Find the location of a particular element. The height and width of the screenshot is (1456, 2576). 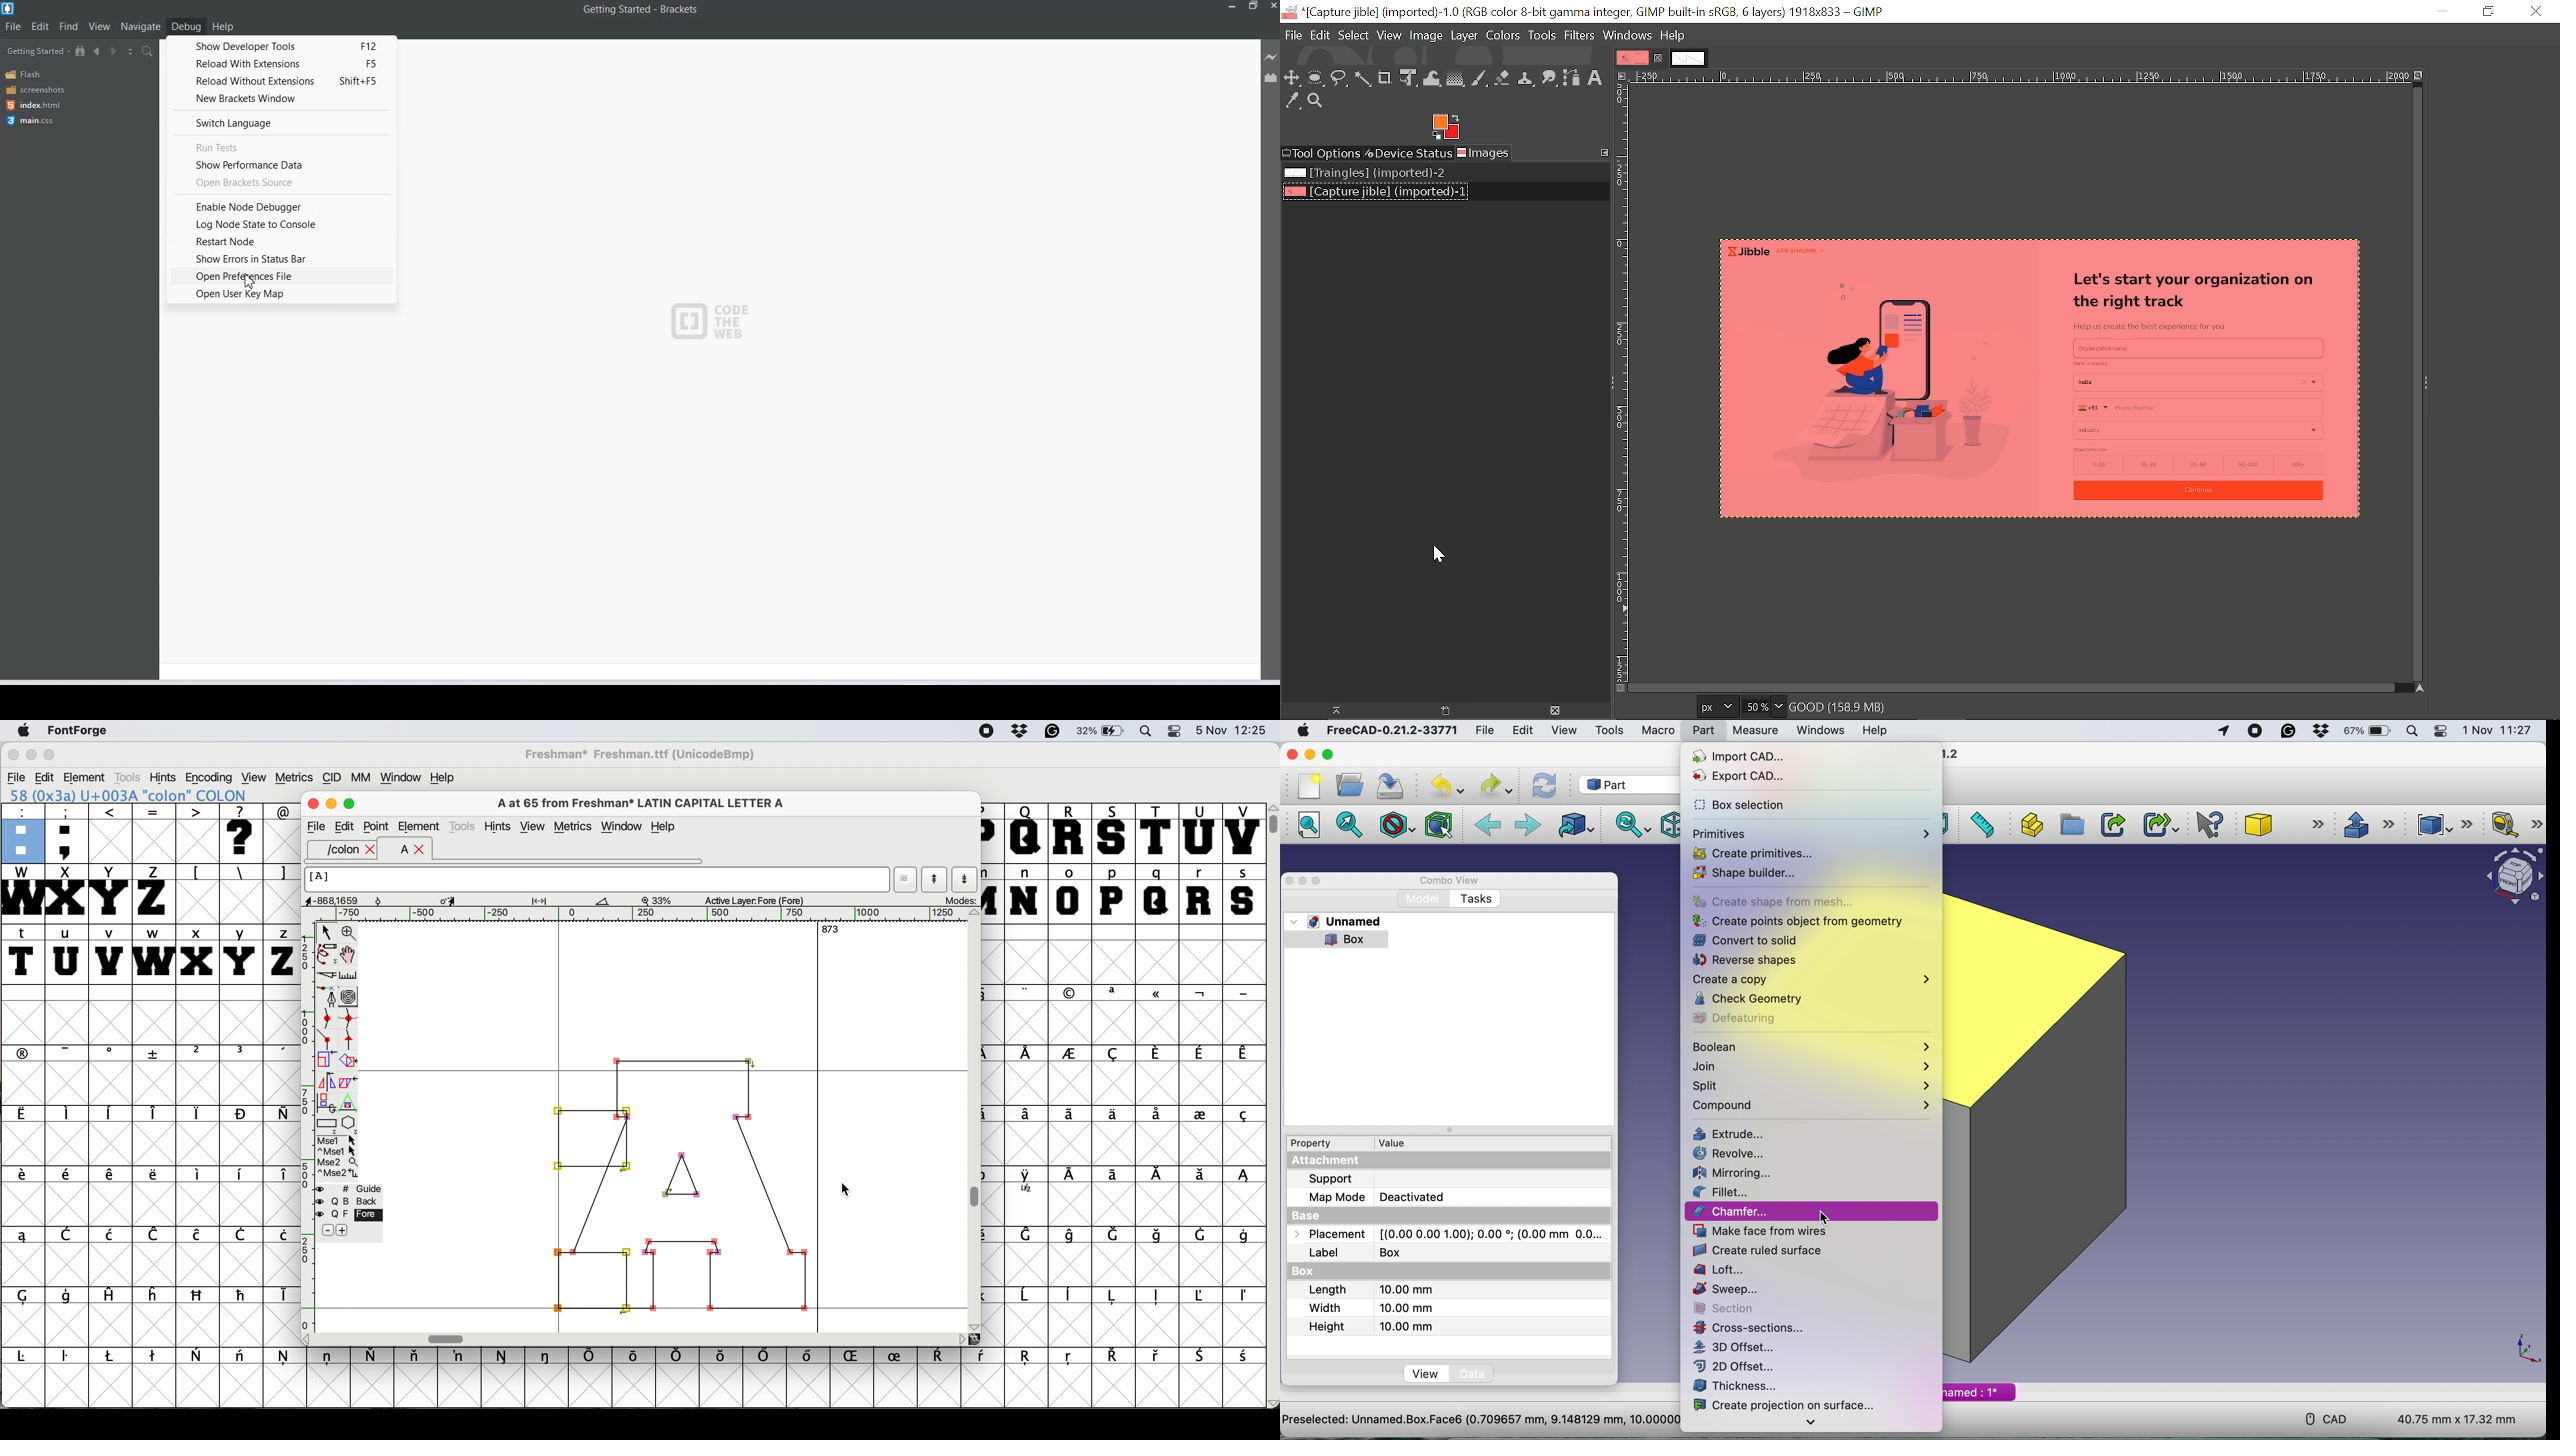

cad is located at coordinates (2321, 1417).